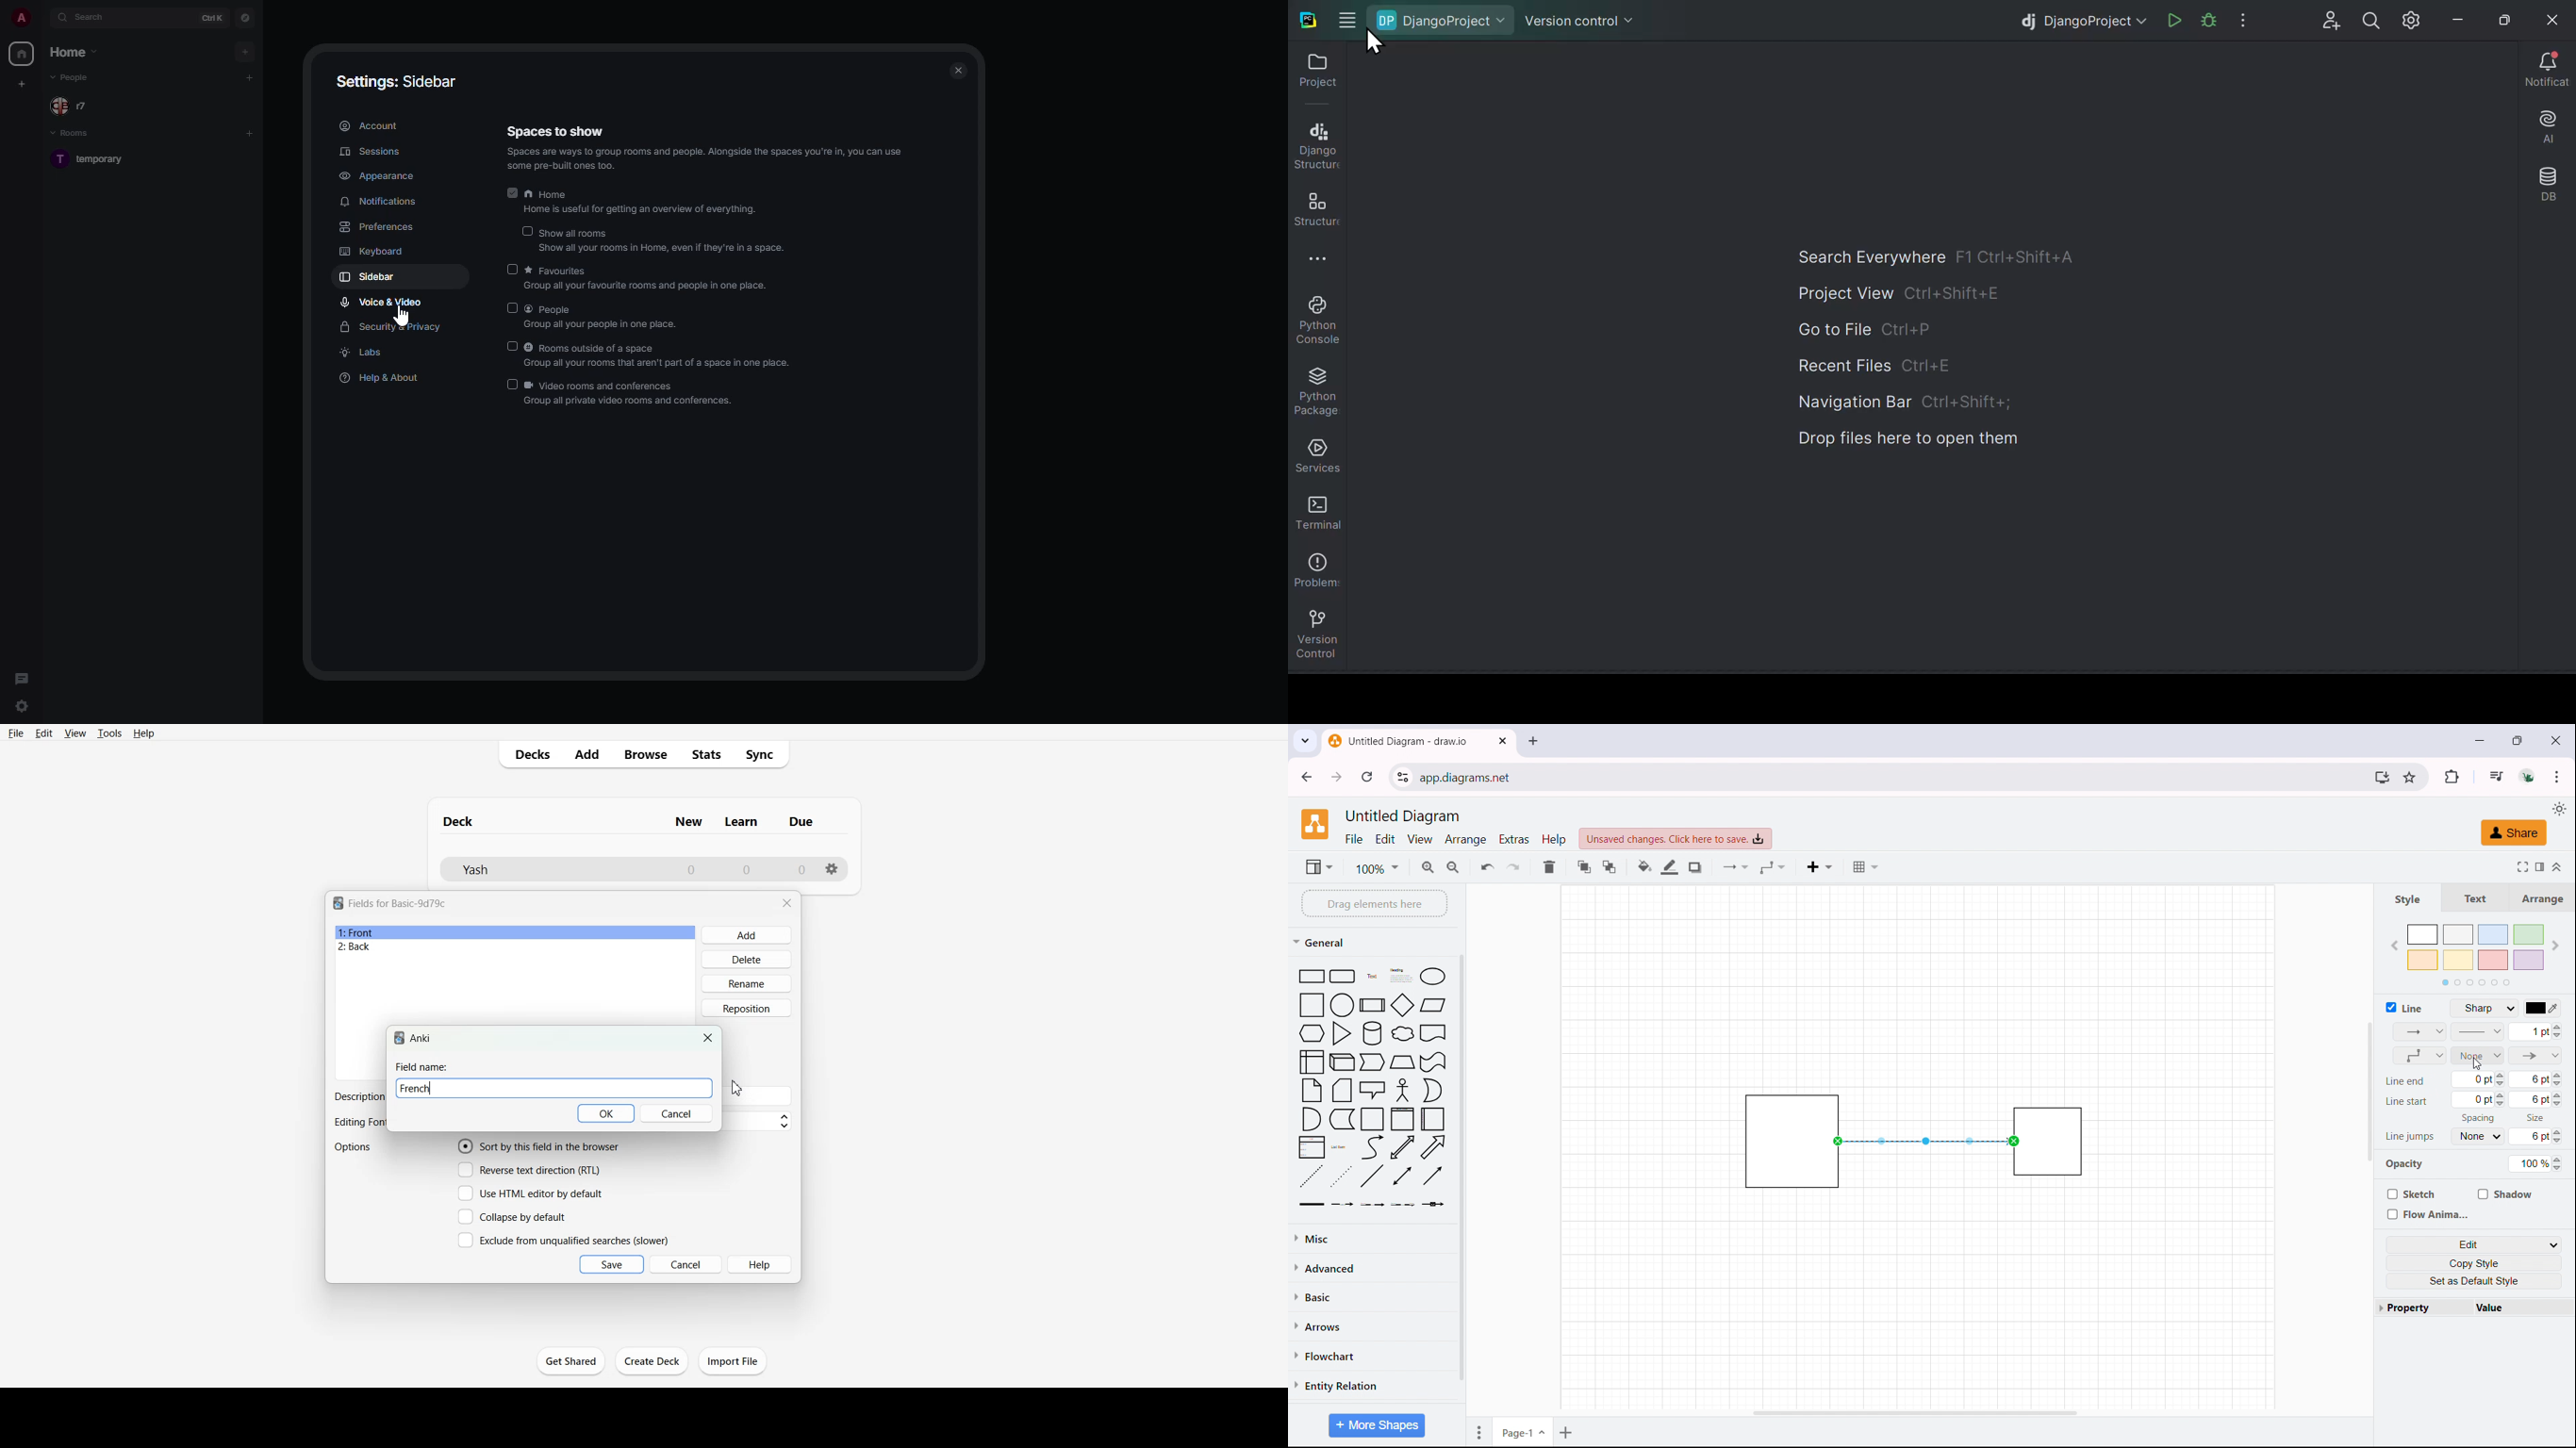 Image resolution: width=2576 pixels, height=1456 pixels. What do you see at coordinates (1372, 1386) in the screenshot?
I see `entity relation` at bounding box center [1372, 1386].